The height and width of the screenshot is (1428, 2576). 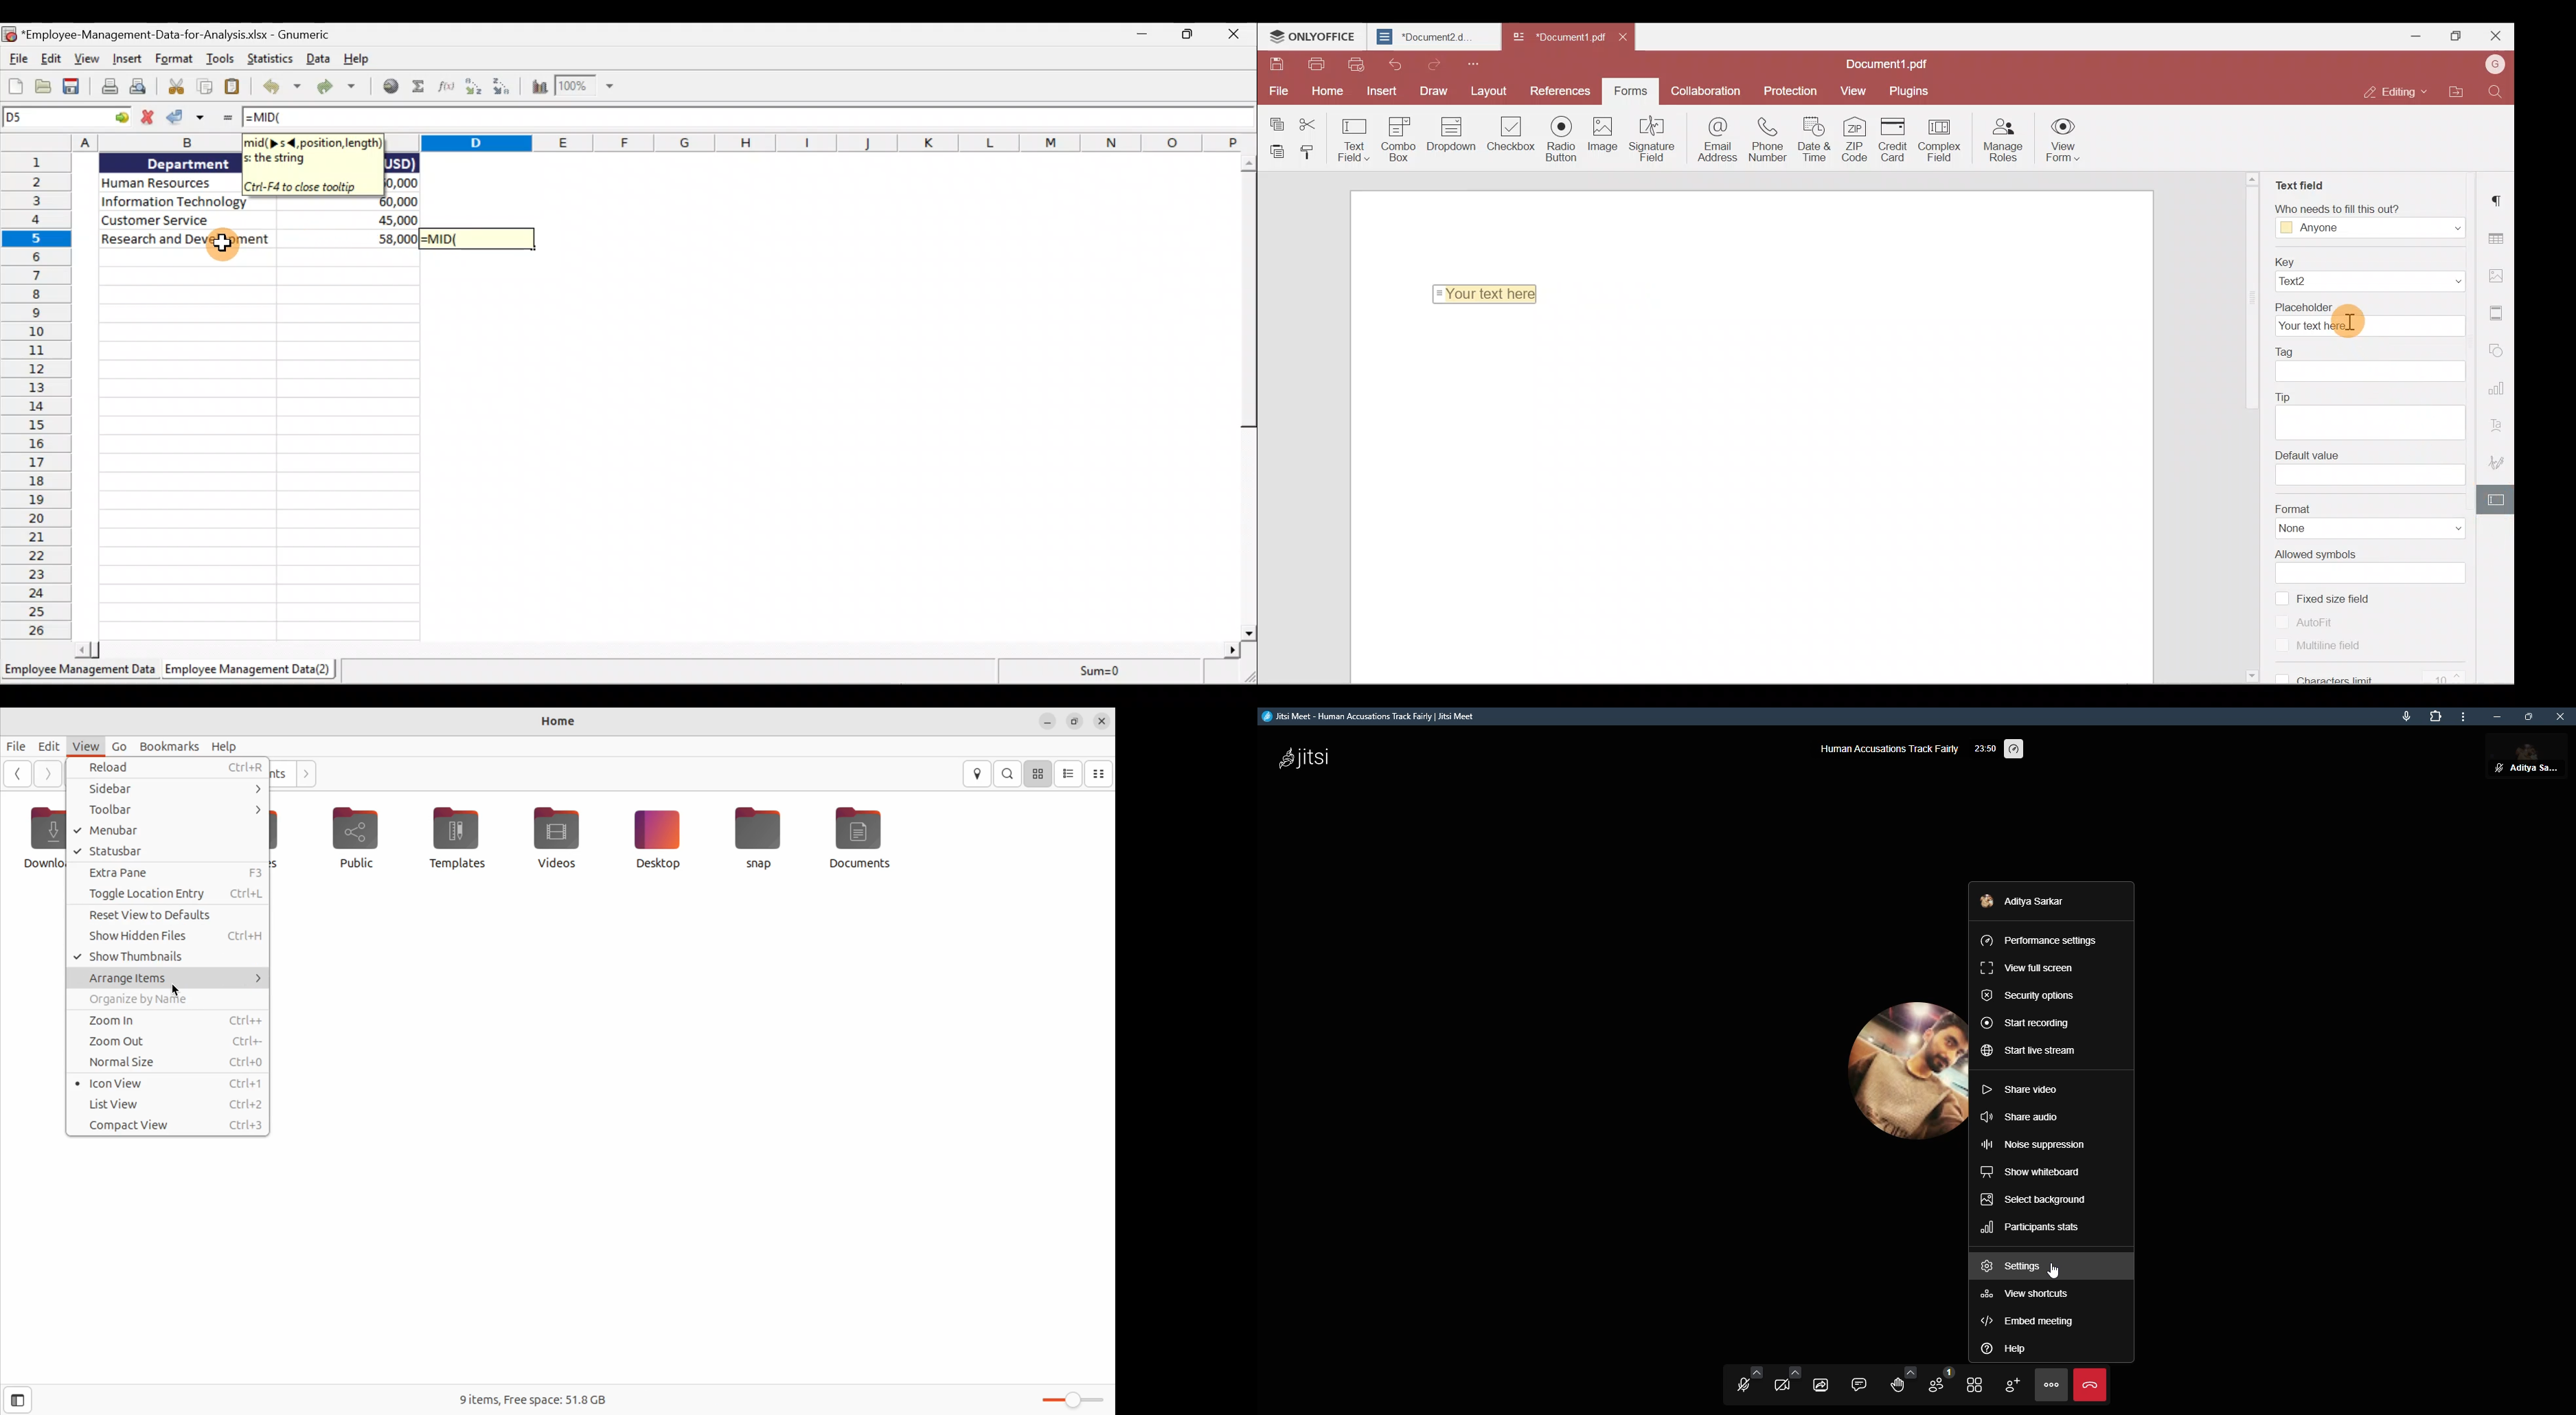 What do you see at coordinates (2287, 350) in the screenshot?
I see `Tag` at bounding box center [2287, 350].